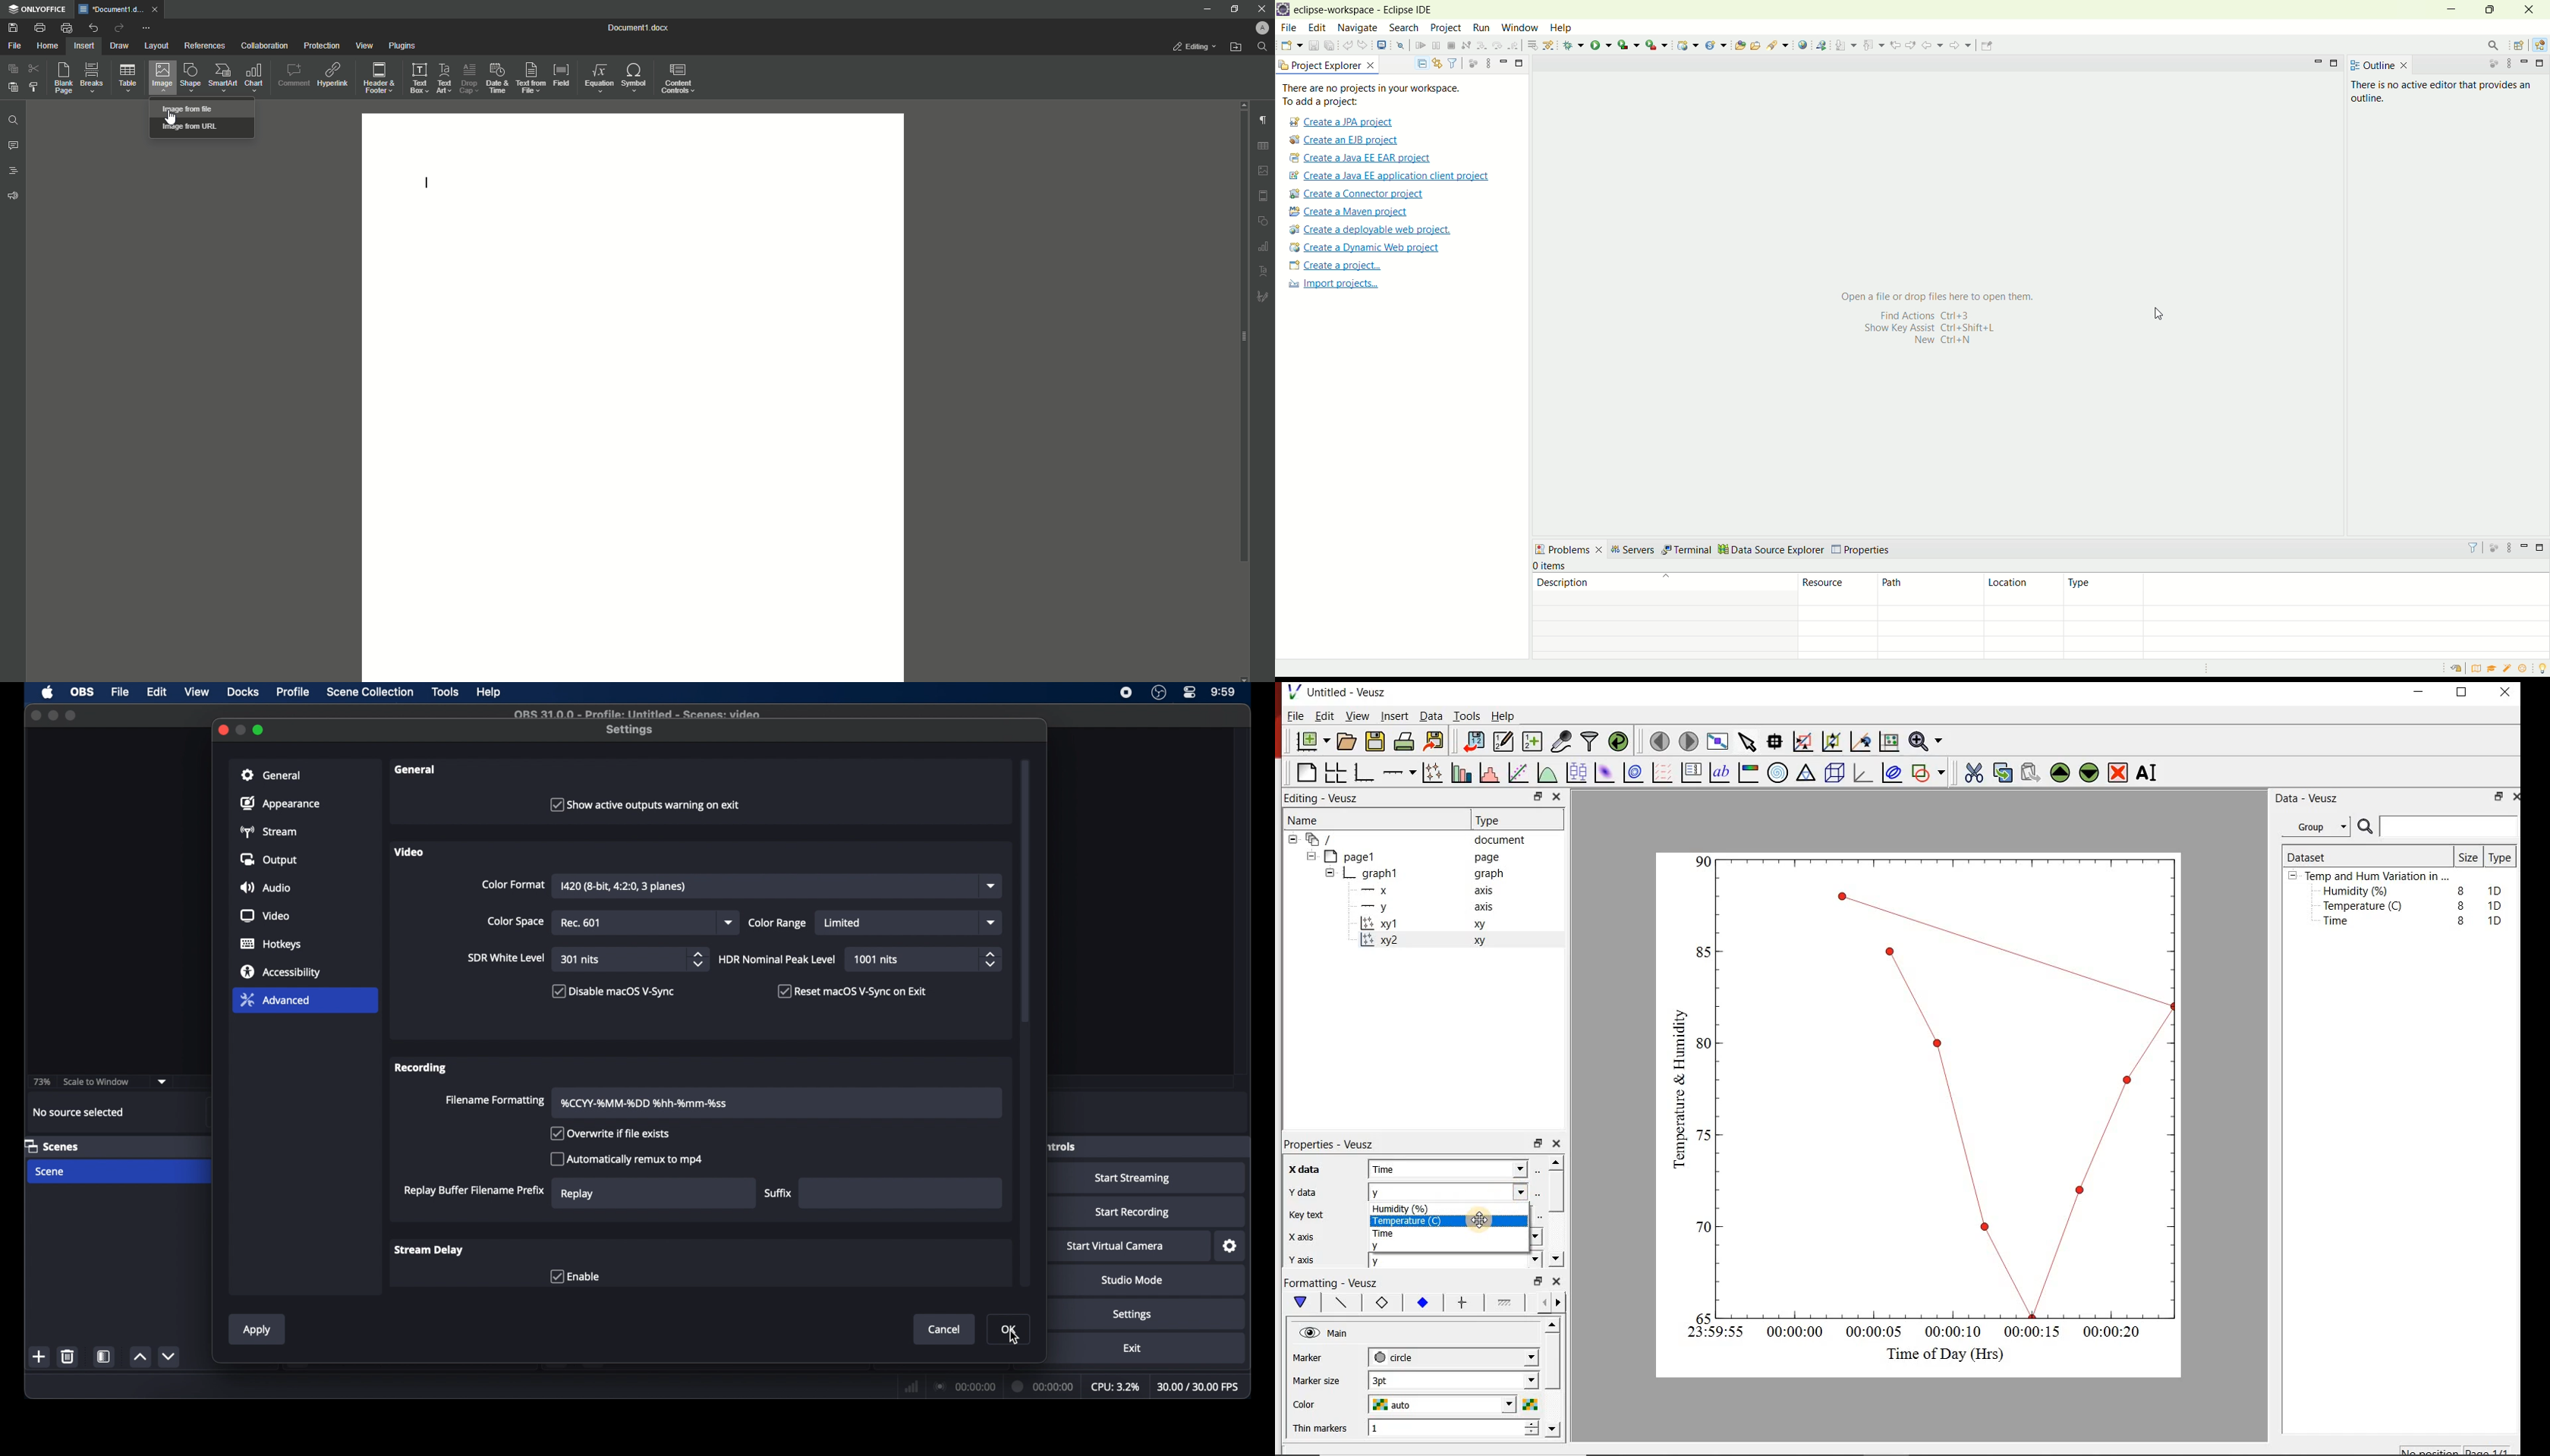  I want to click on Print, so click(39, 28).